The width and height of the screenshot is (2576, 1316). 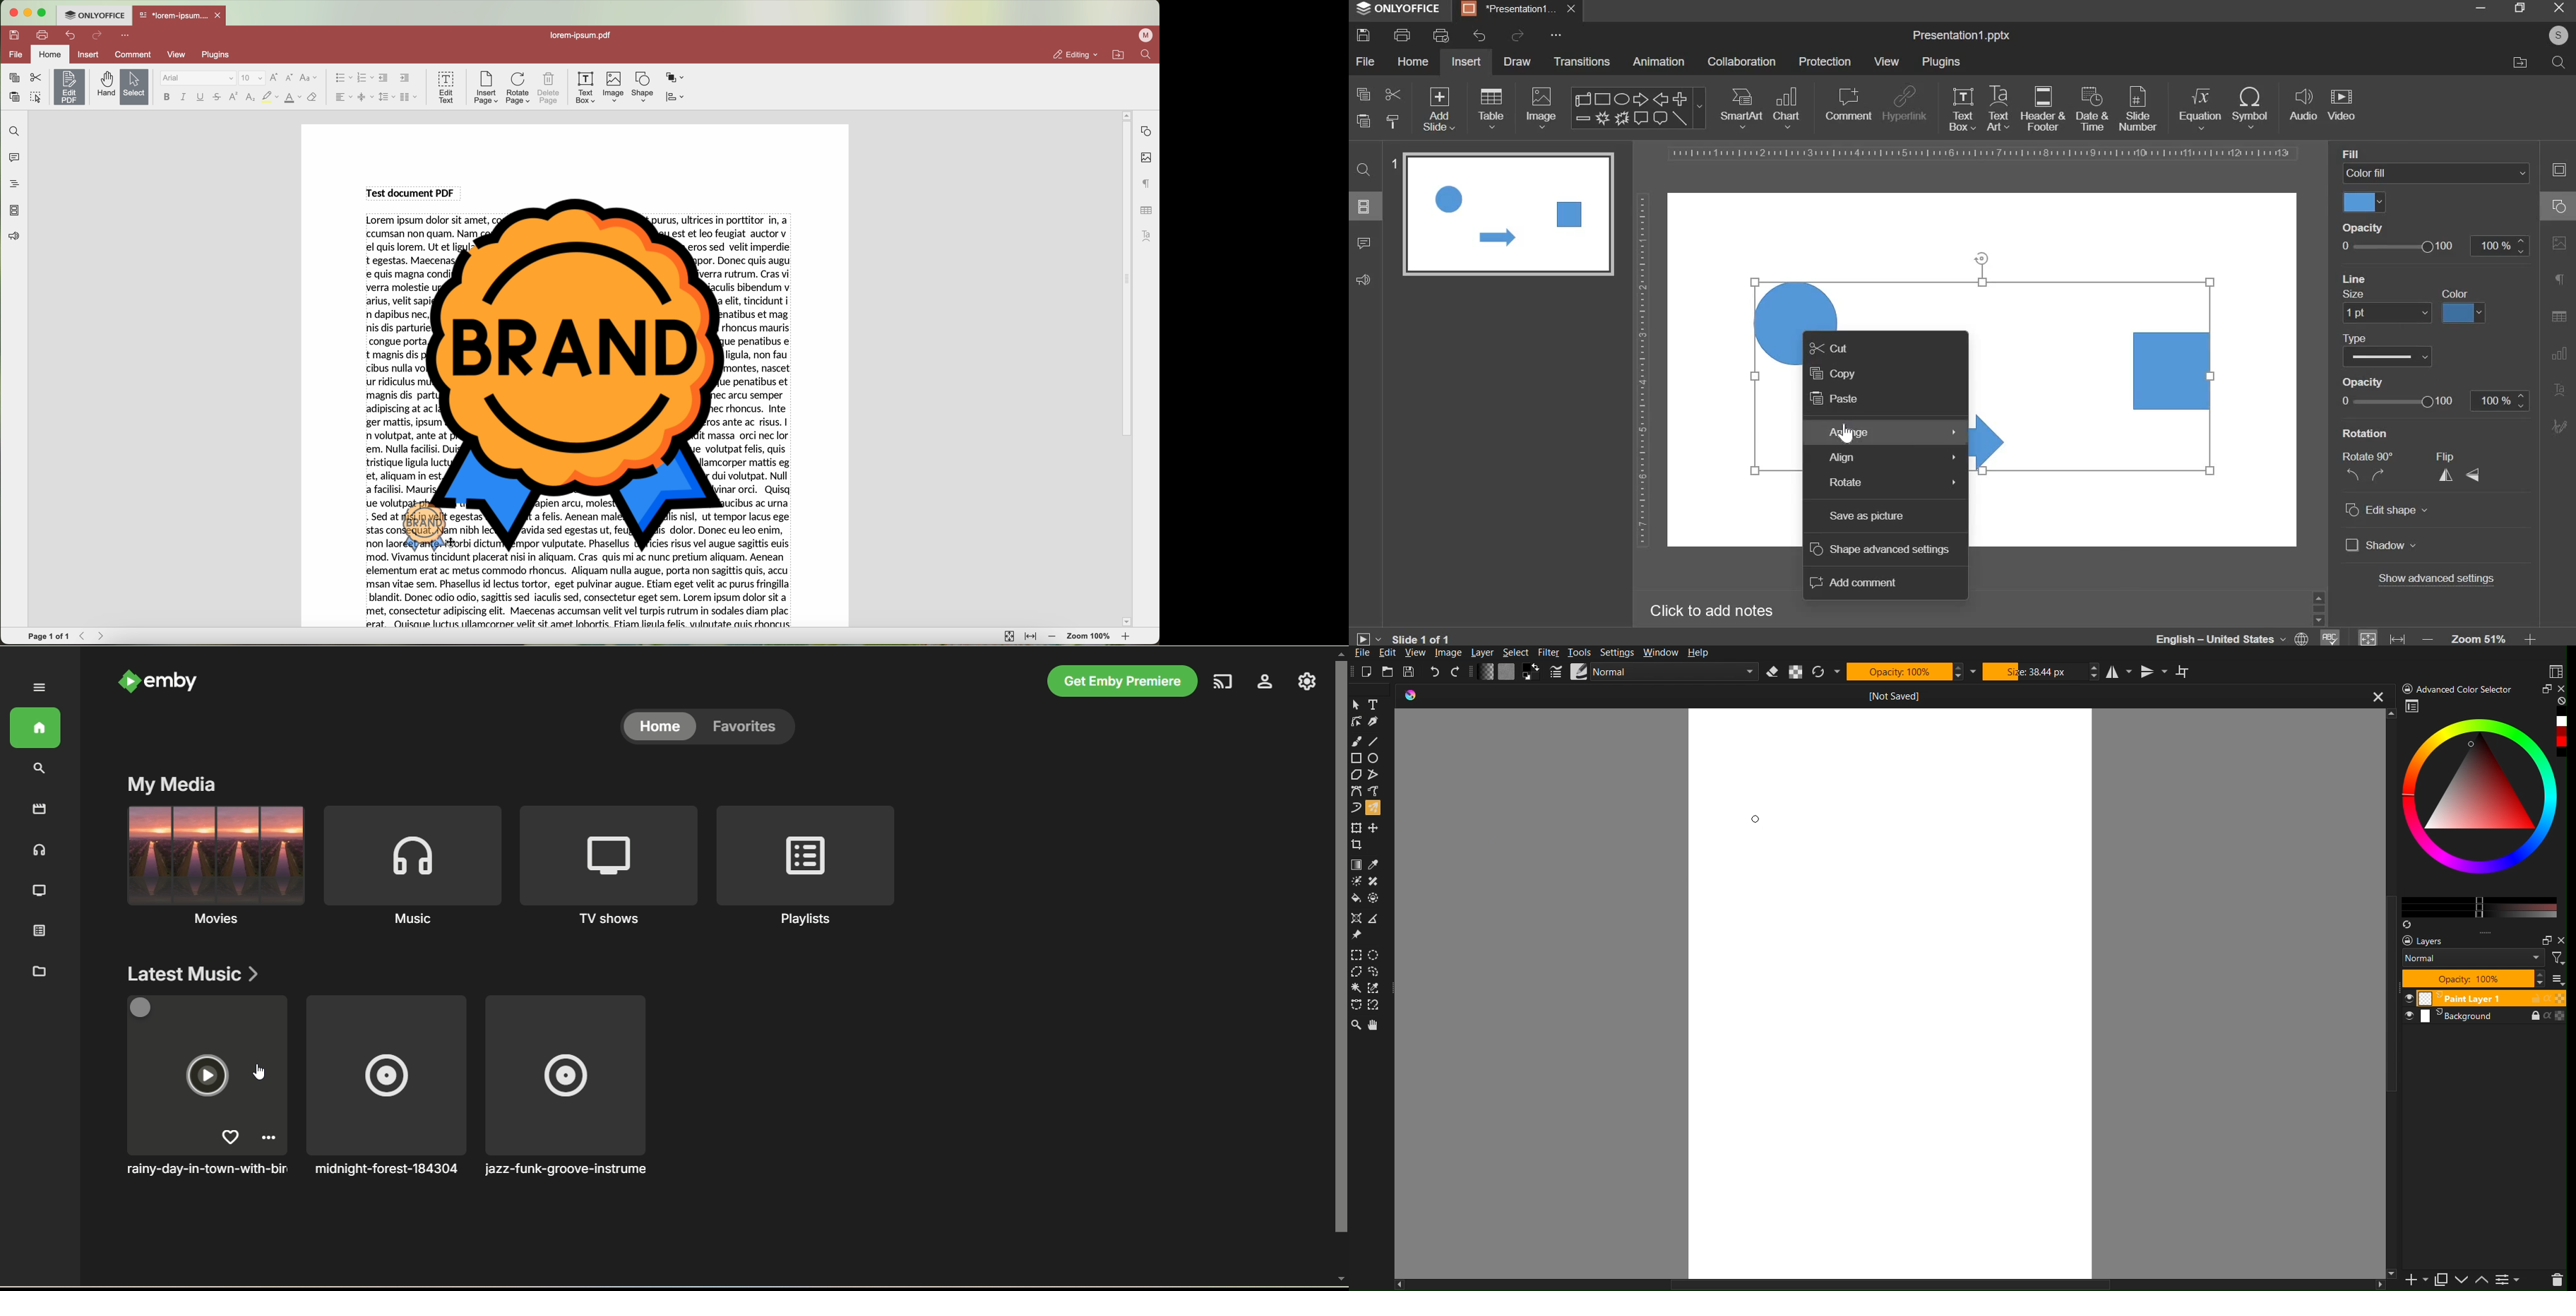 I want to click on hand, so click(x=105, y=84).